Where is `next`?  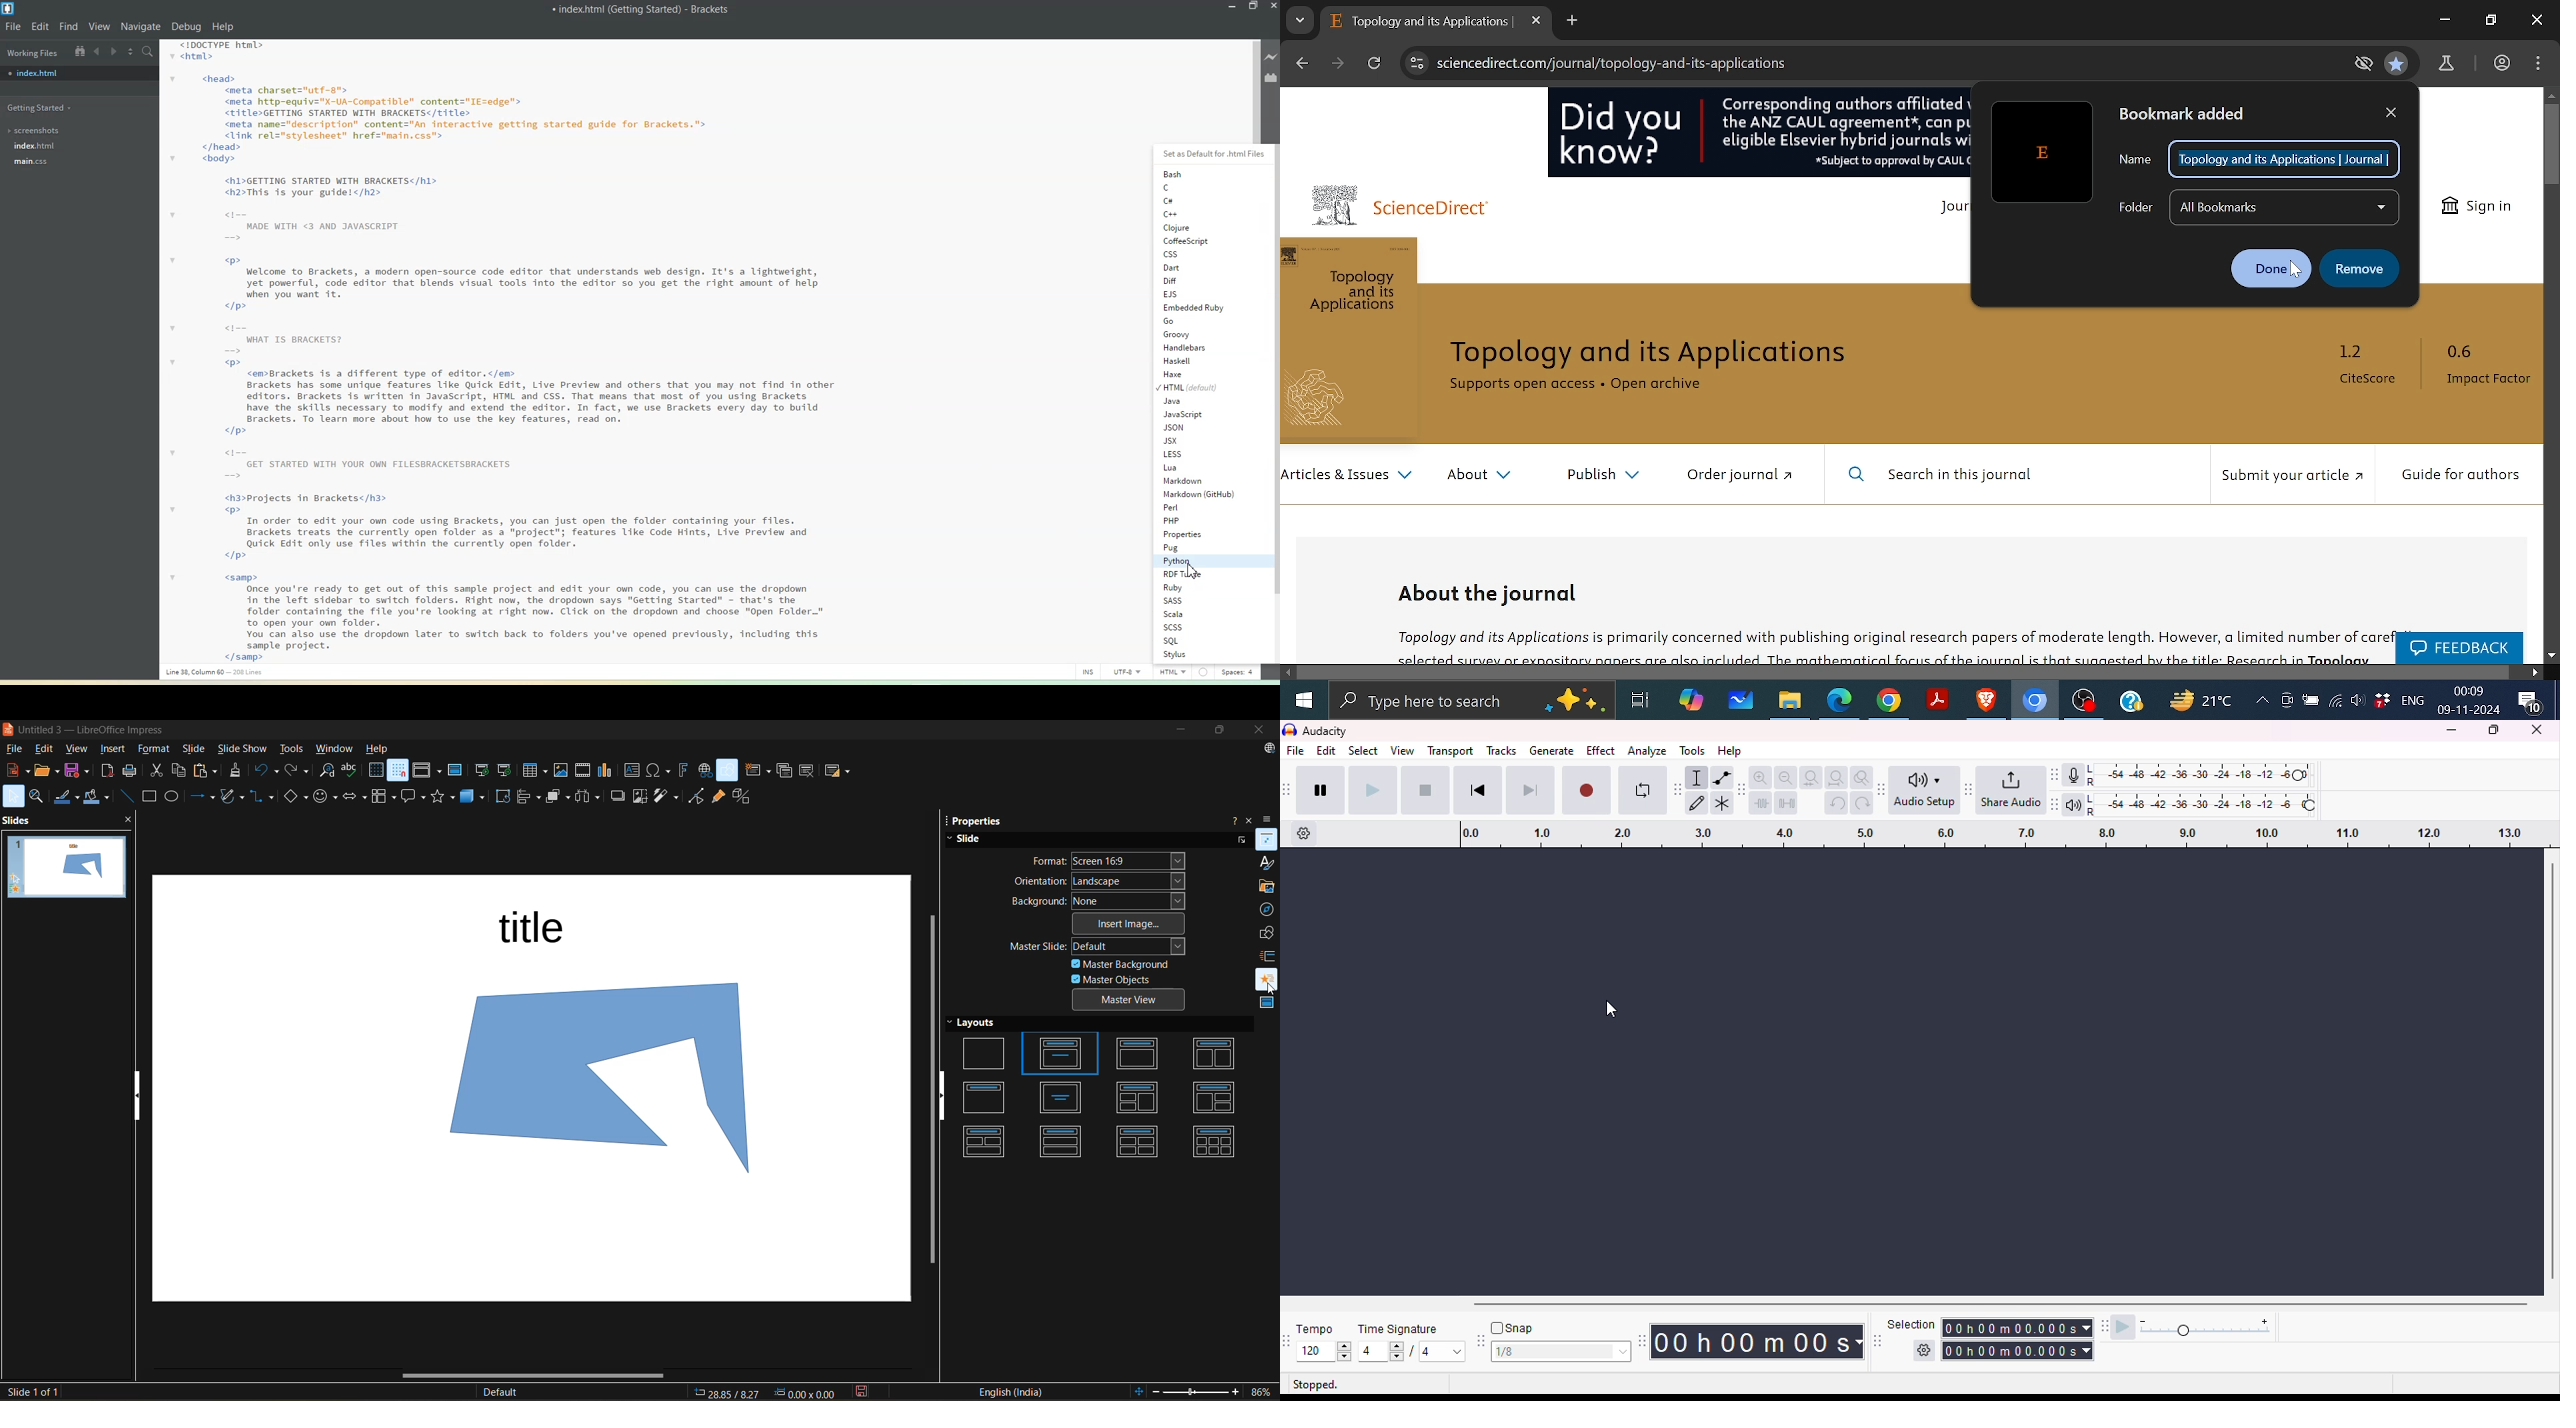
next is located at coordinates (1527, 790).